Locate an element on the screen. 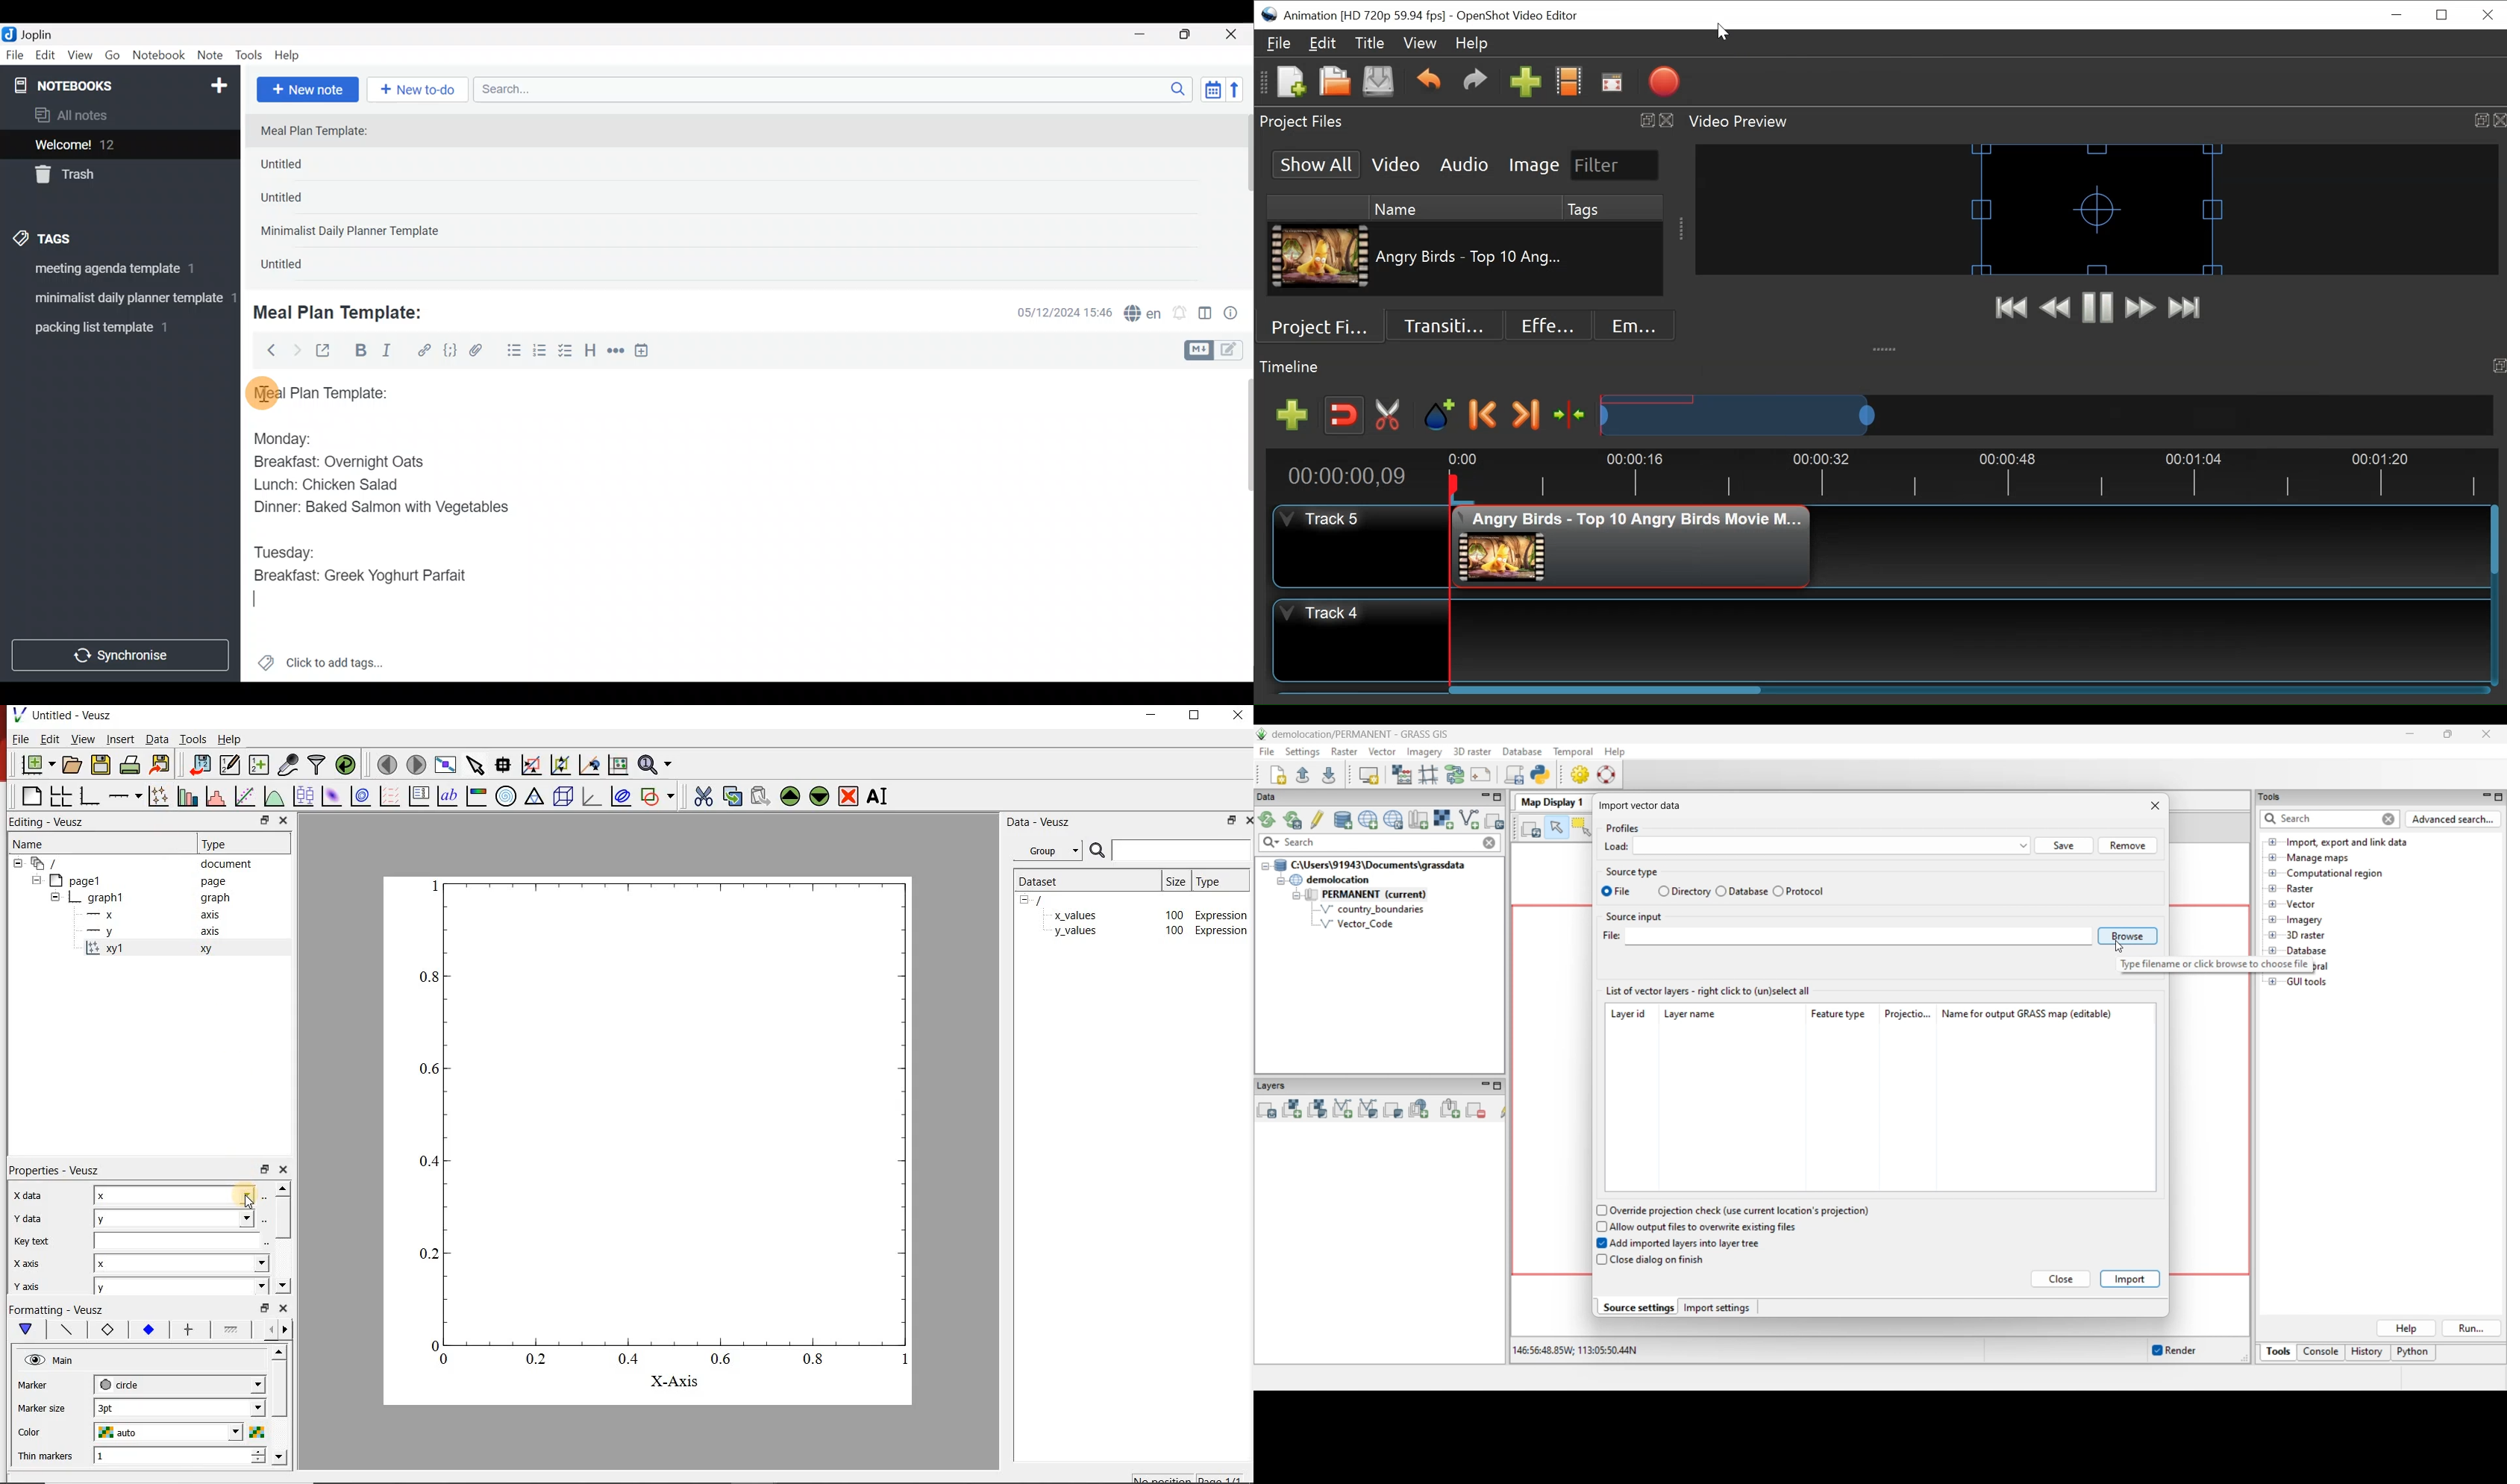 This screenshot has width=2520, height=1484. Untitled is located at coordinates (299, 202).